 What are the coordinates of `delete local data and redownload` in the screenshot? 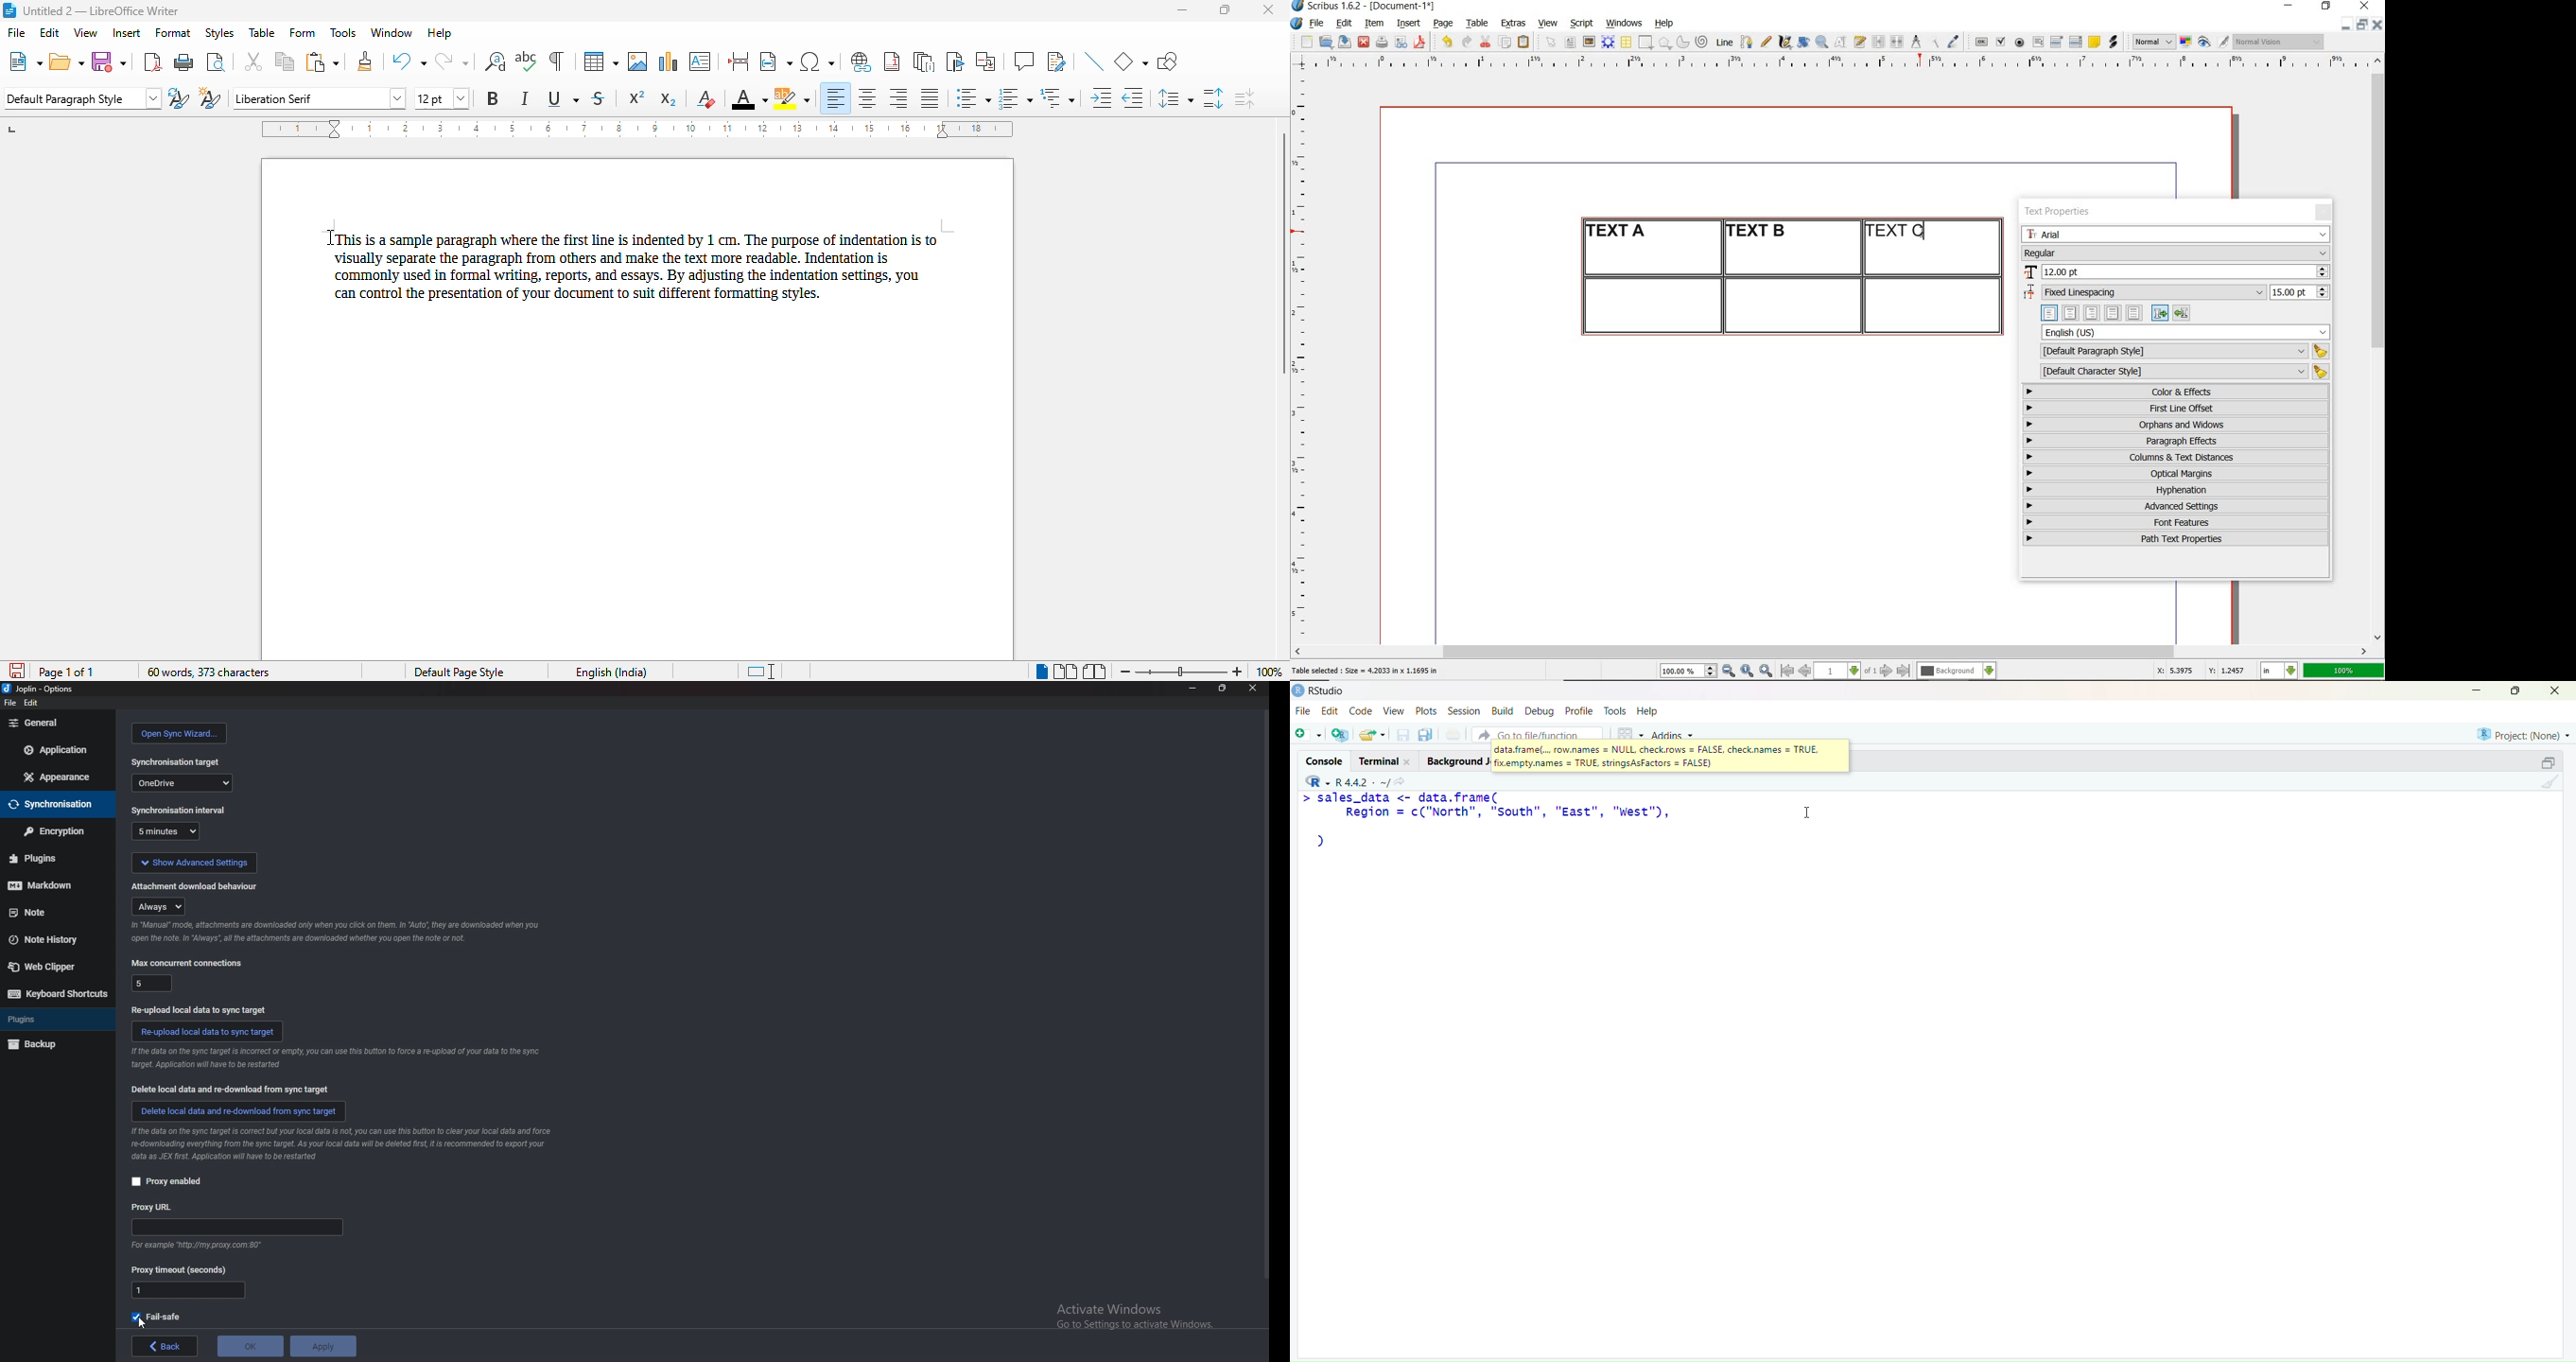 It's located at (237, 1111).